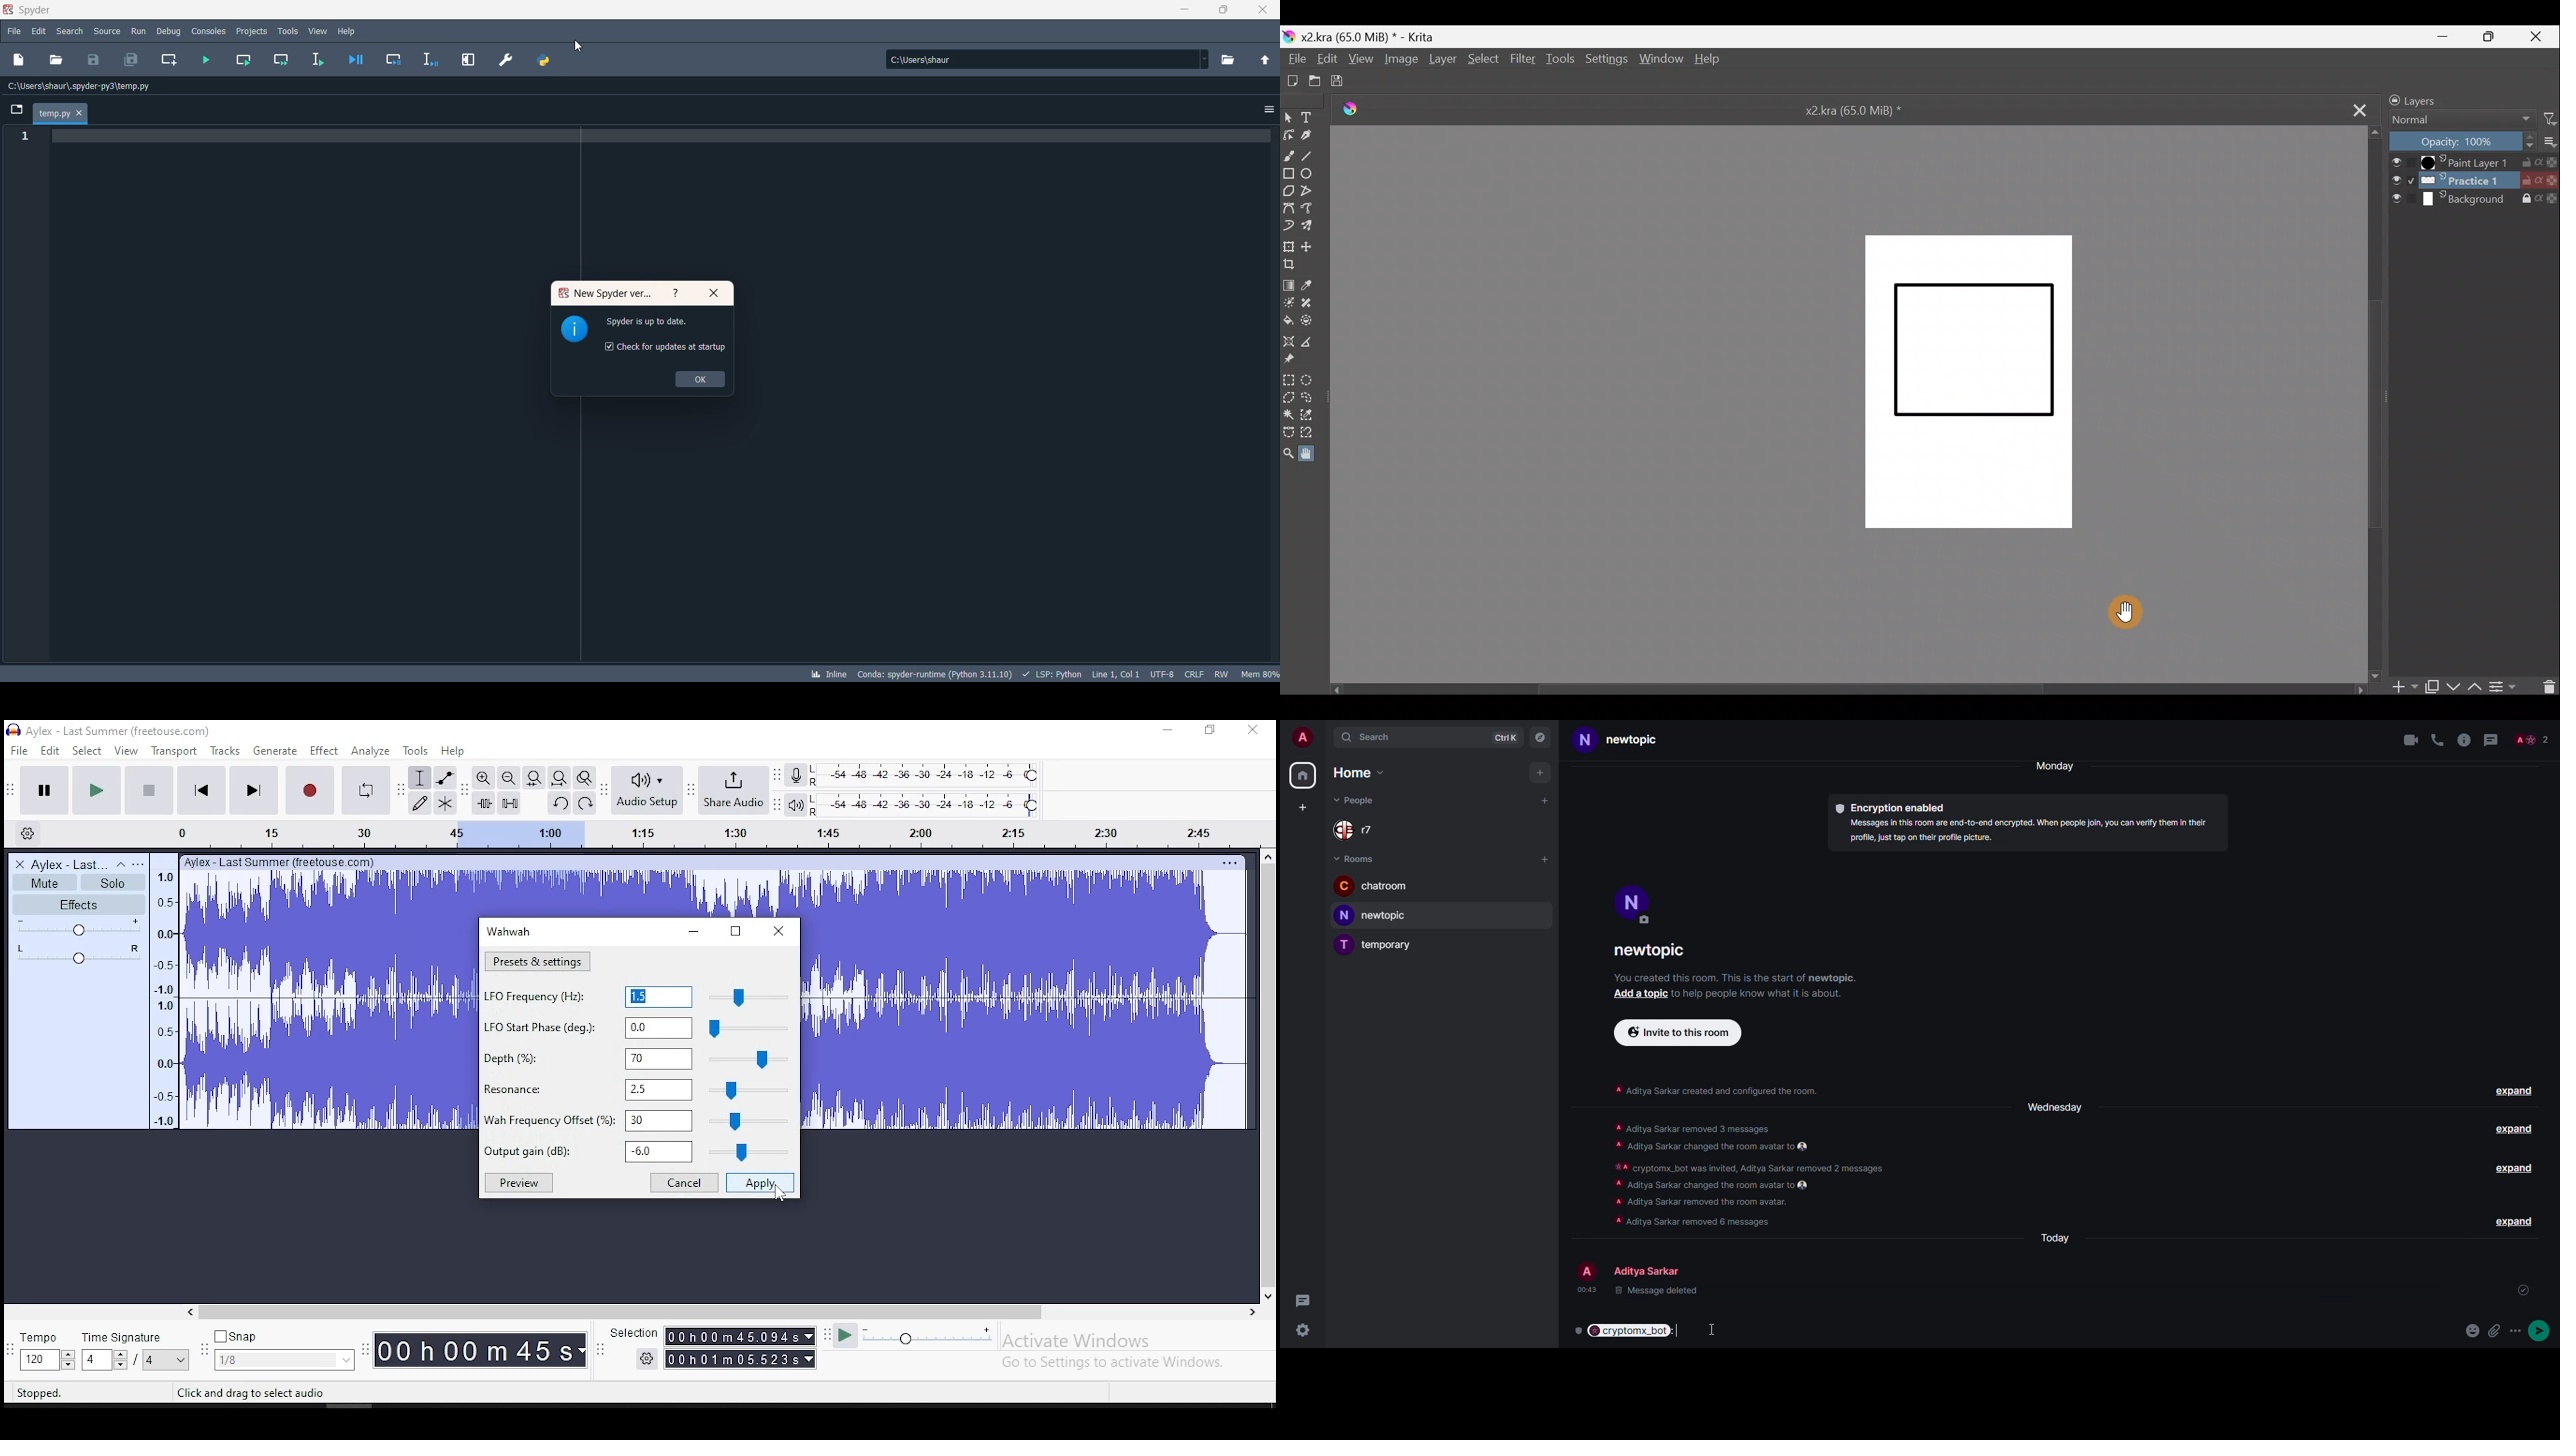 This screenshot has height=1456, width=2576. I want to click on Layer Opacity, so click(2461, 143).